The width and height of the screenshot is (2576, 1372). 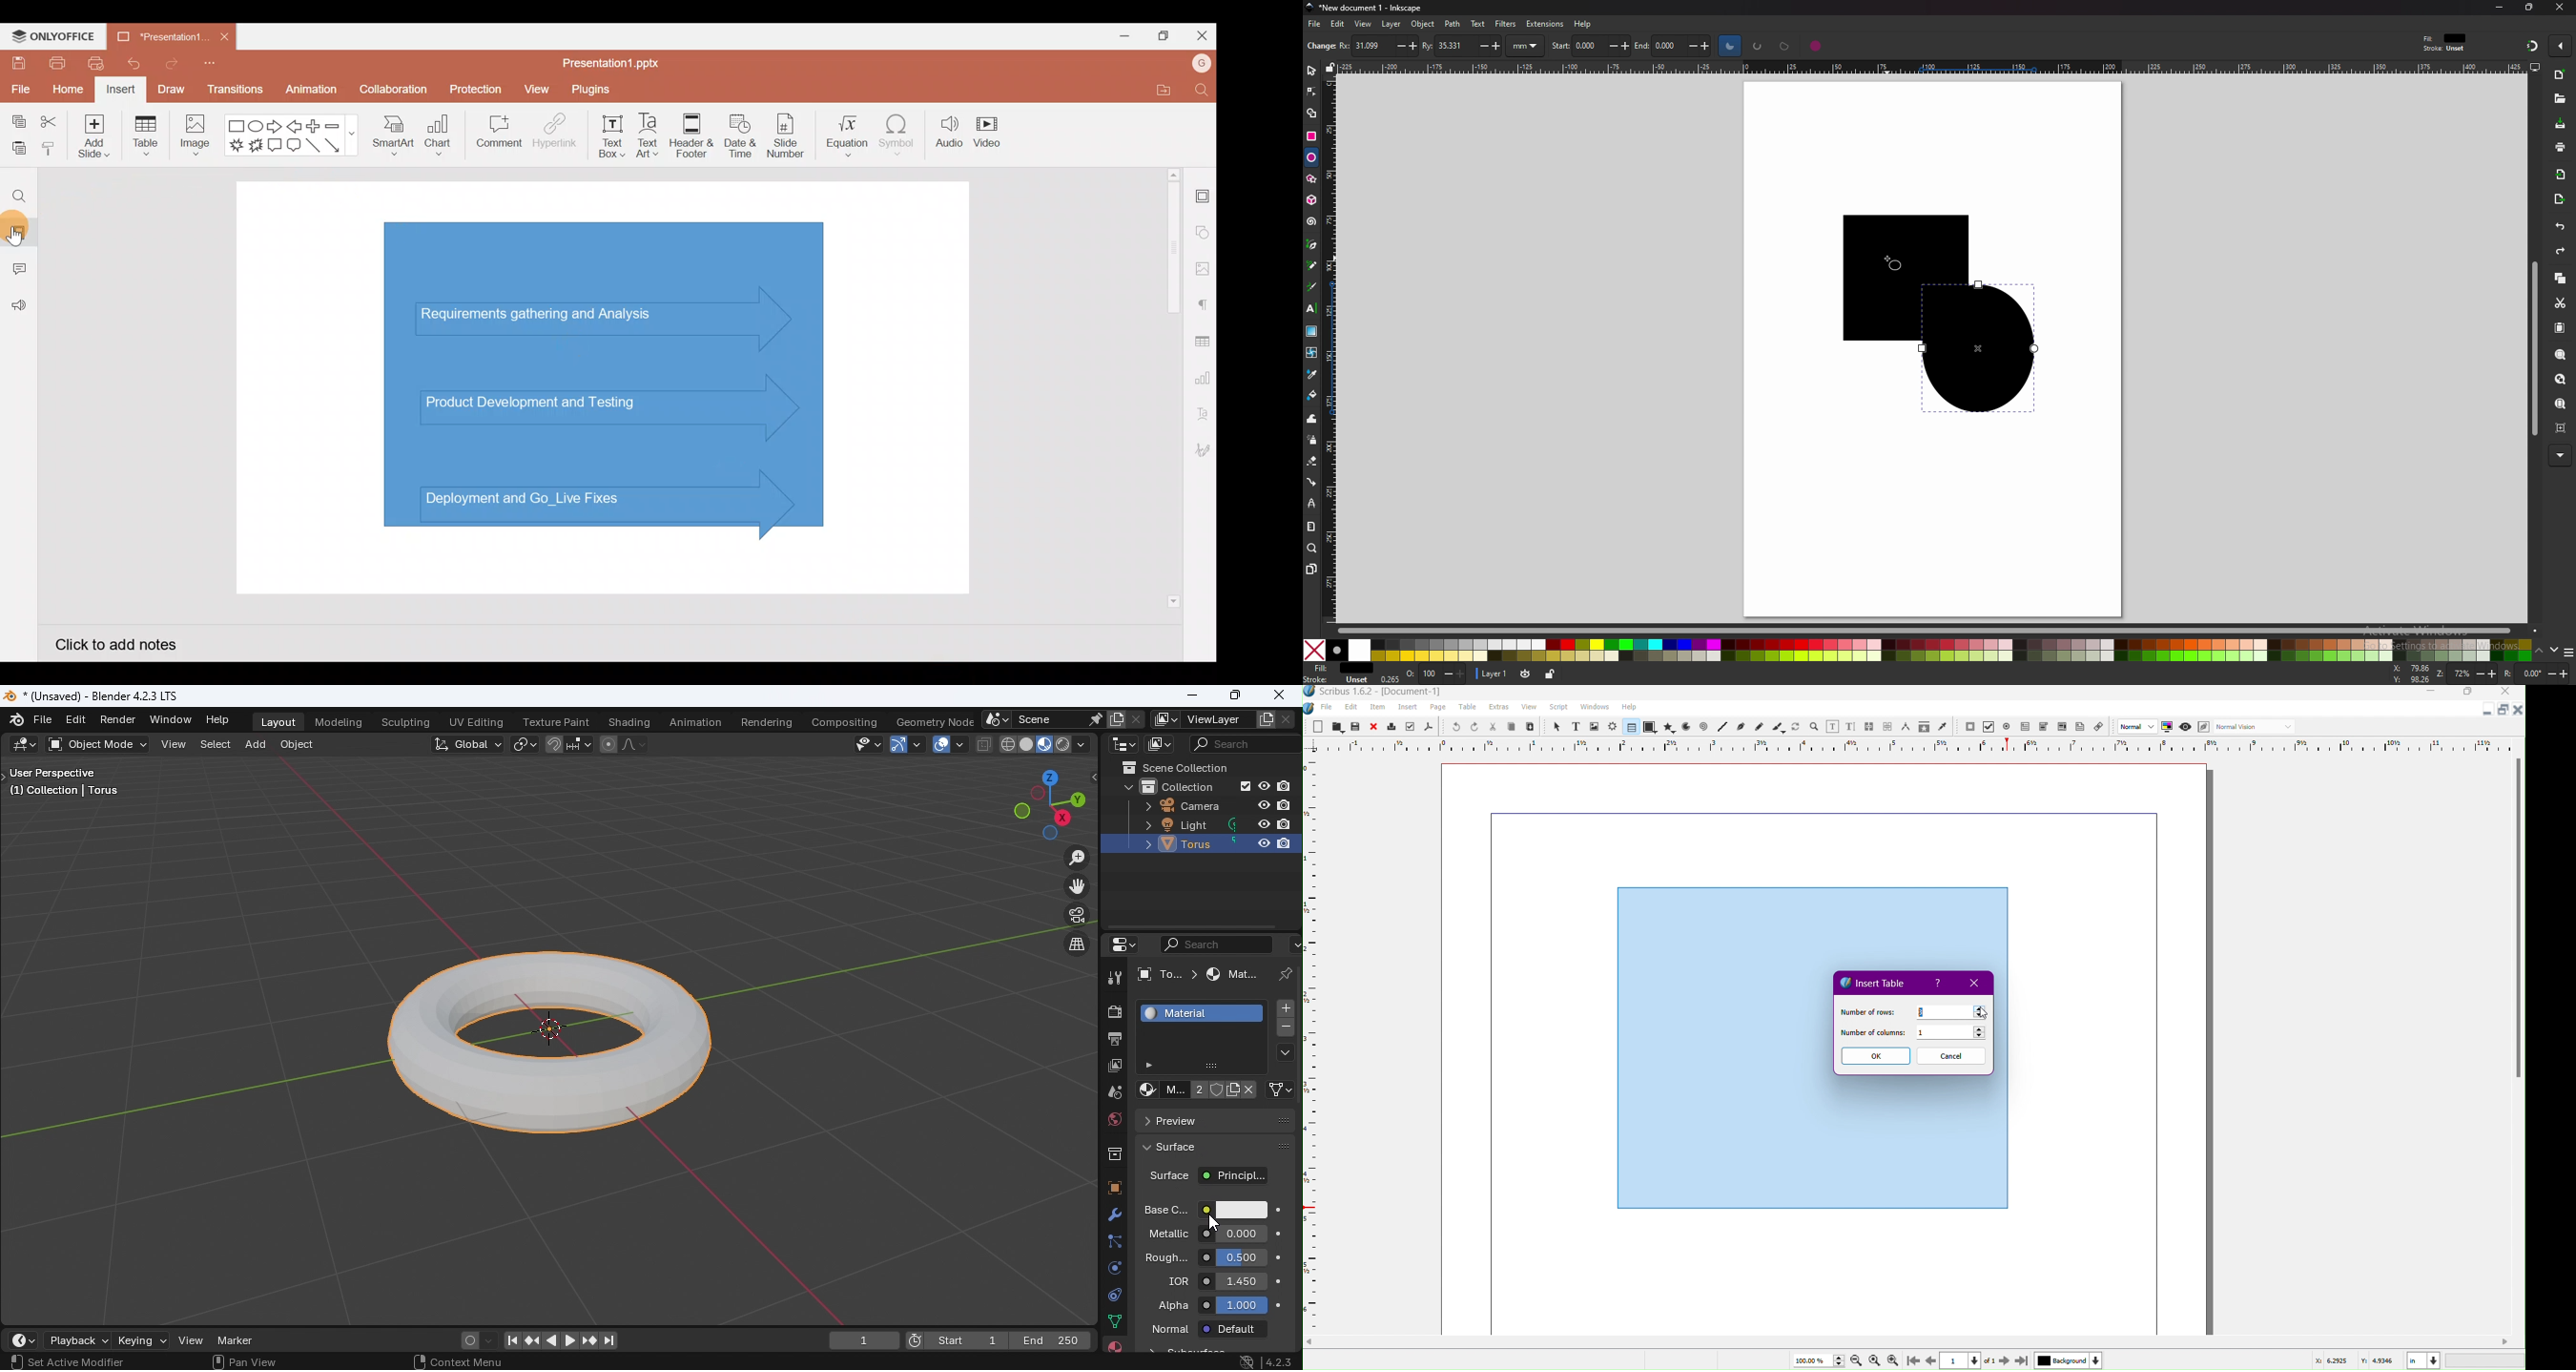 I want to click on Slides, so click(x=22, y=230).